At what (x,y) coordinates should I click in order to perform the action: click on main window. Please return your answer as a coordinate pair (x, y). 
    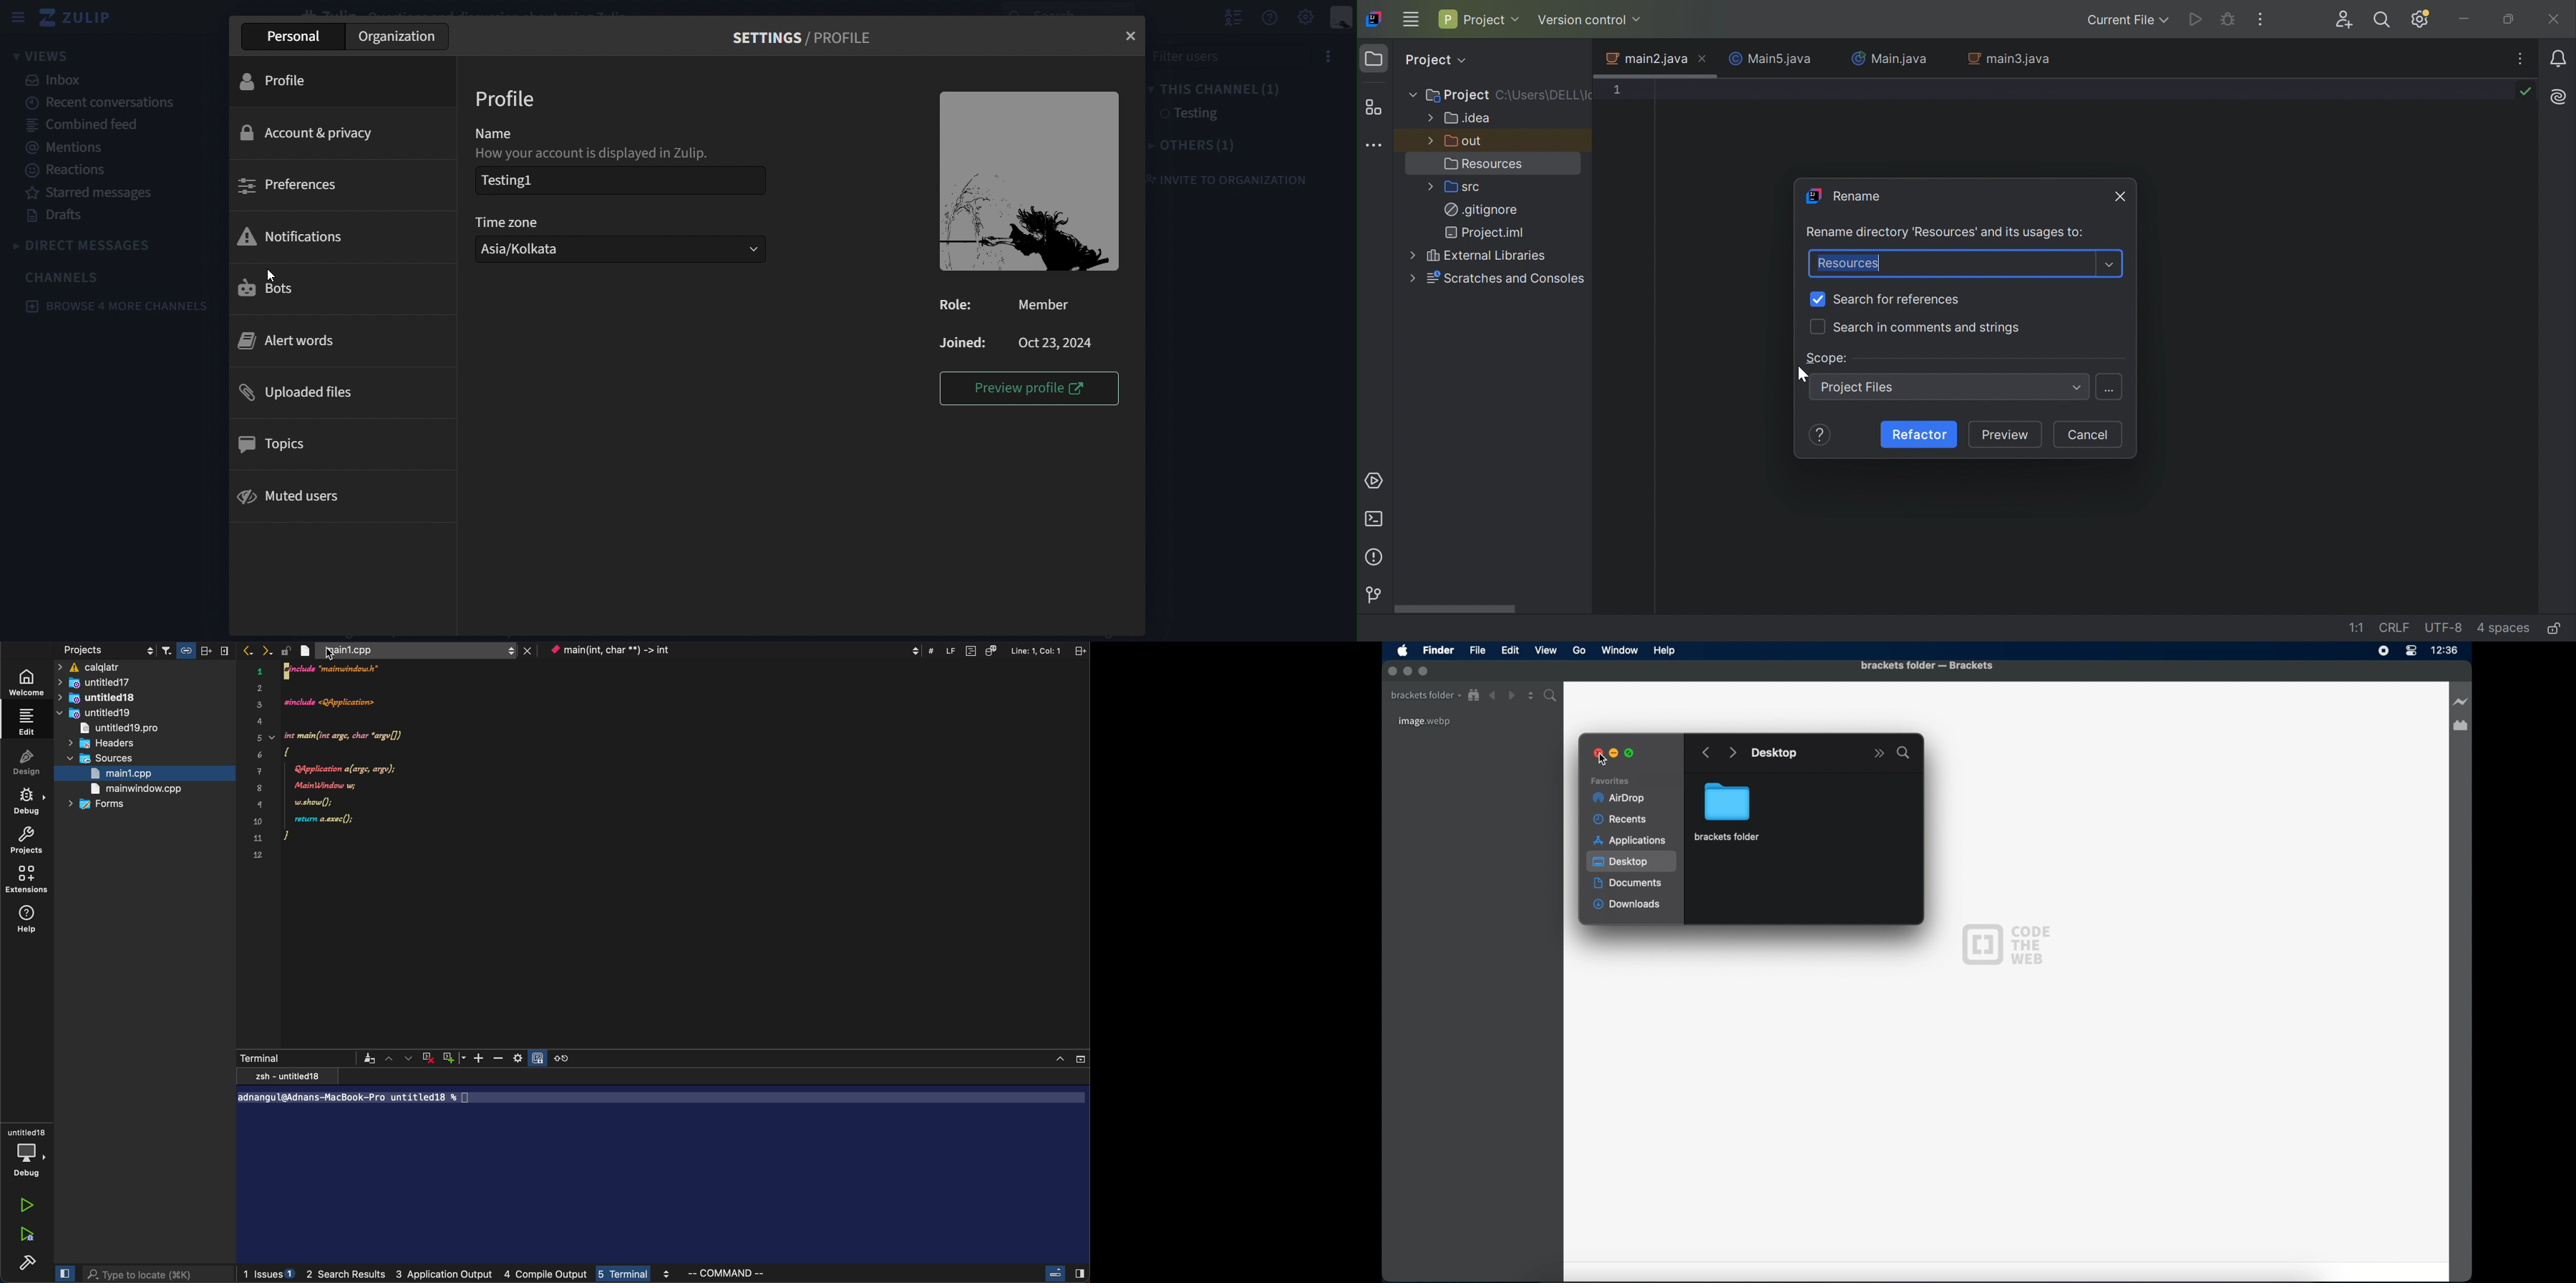
    Looking at the image, I should click on (138, 790).